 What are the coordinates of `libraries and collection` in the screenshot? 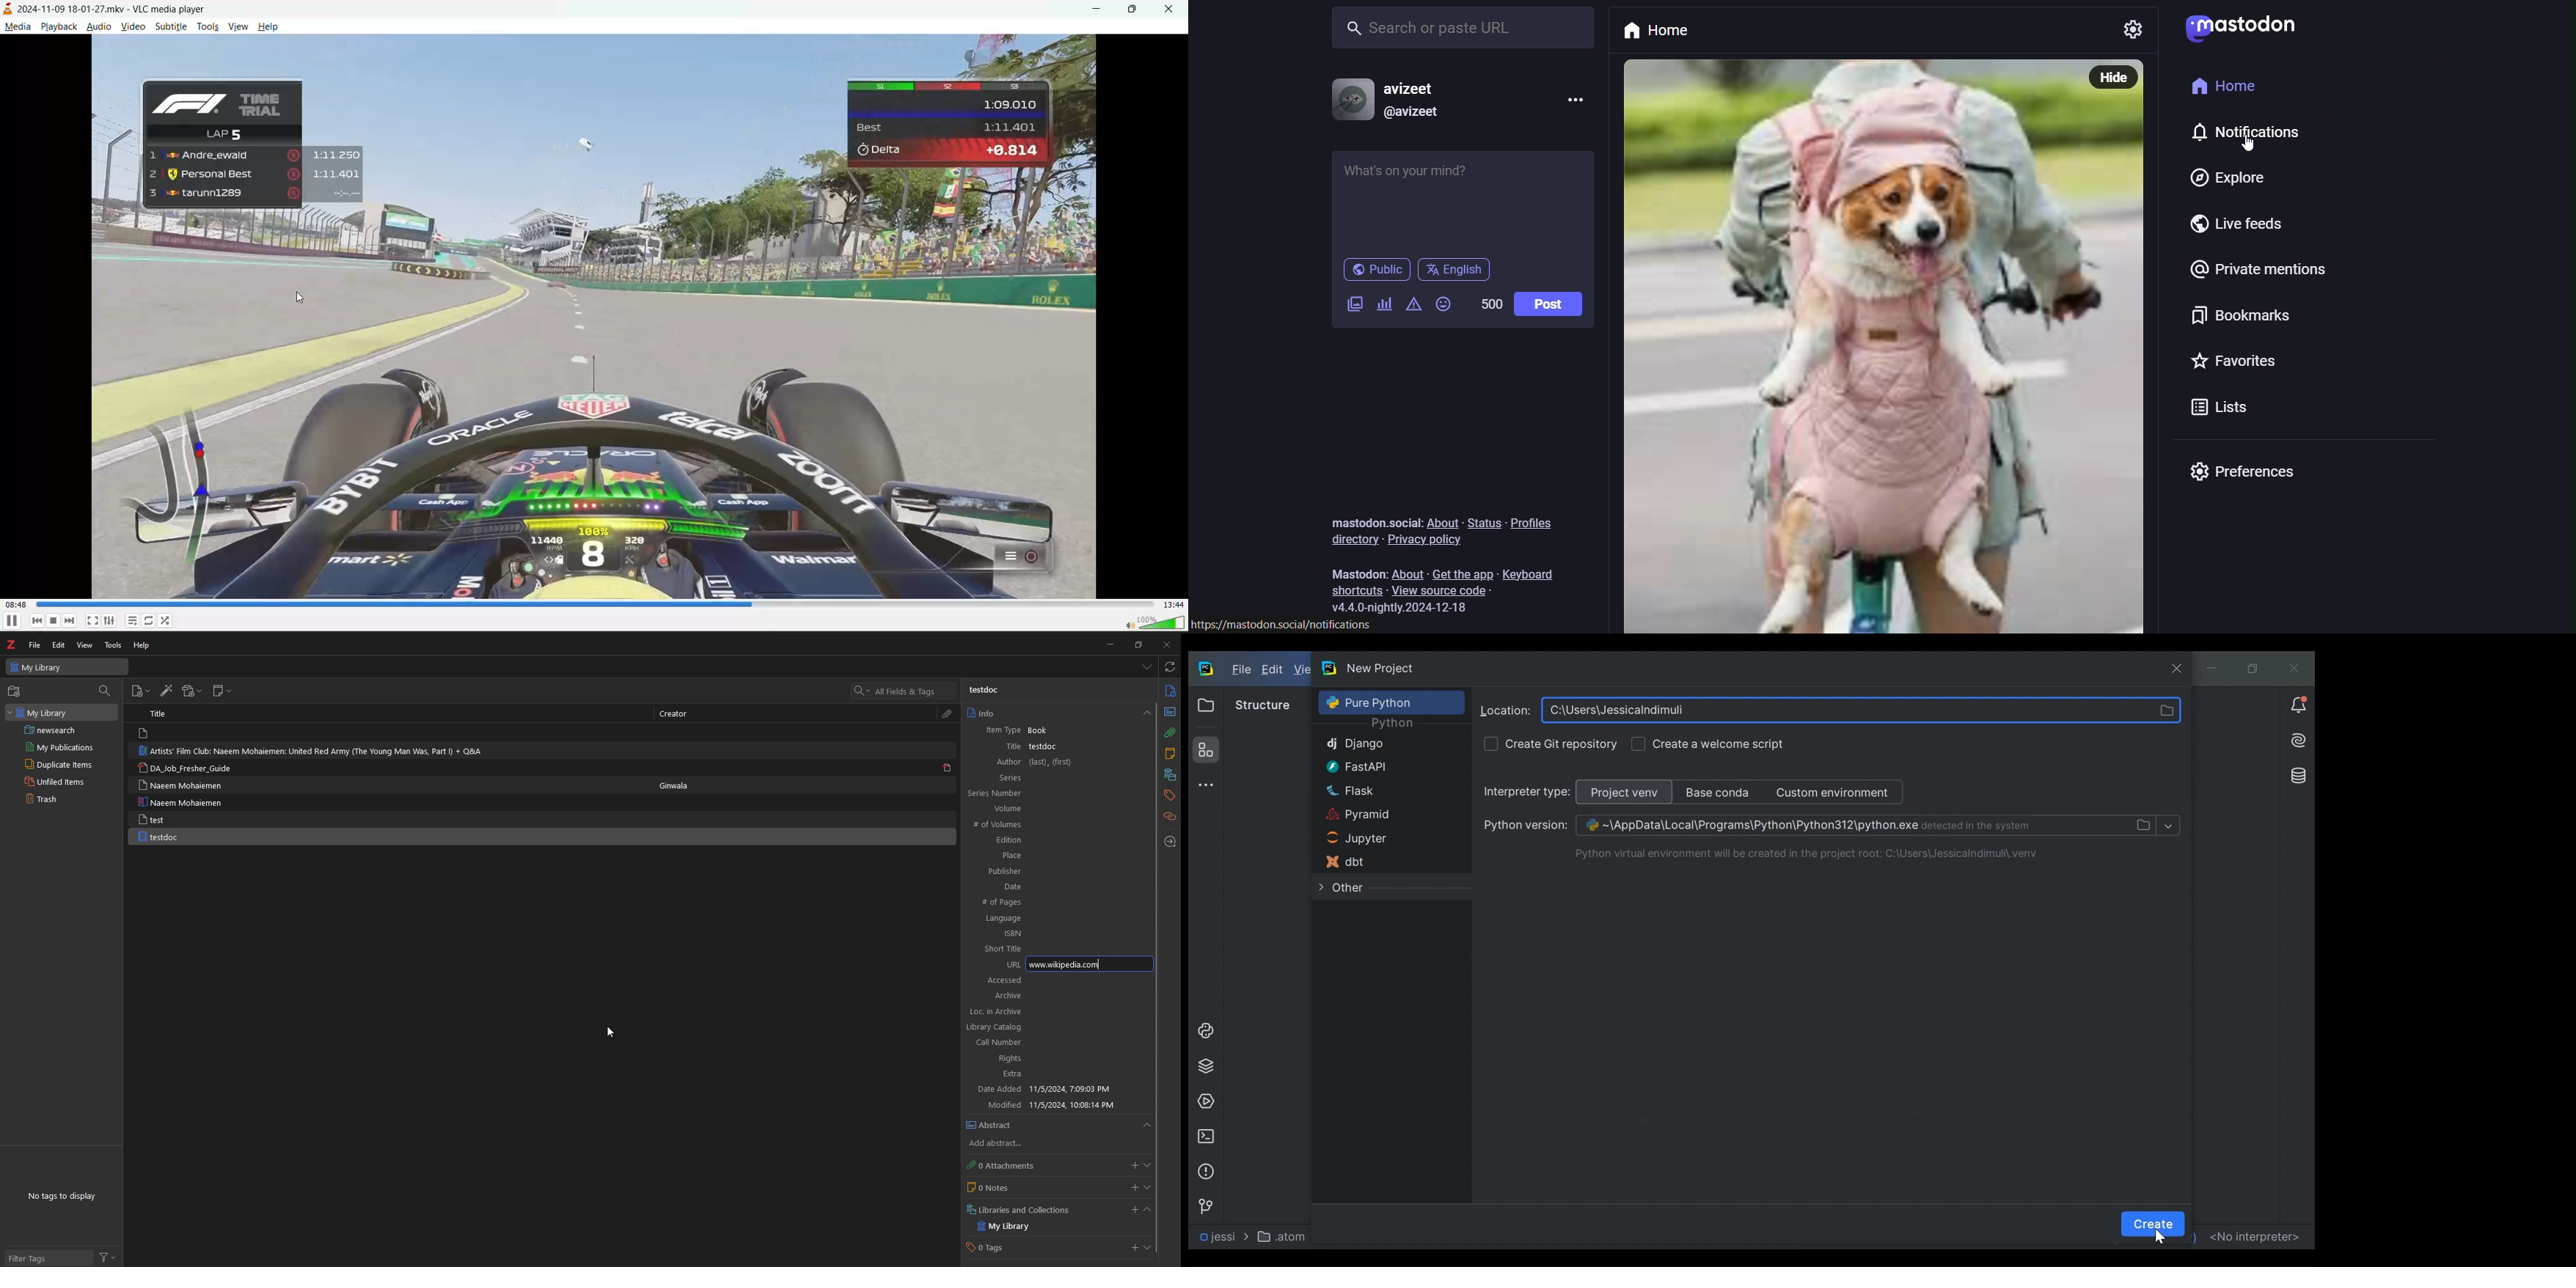 It's located at (1170, 774).